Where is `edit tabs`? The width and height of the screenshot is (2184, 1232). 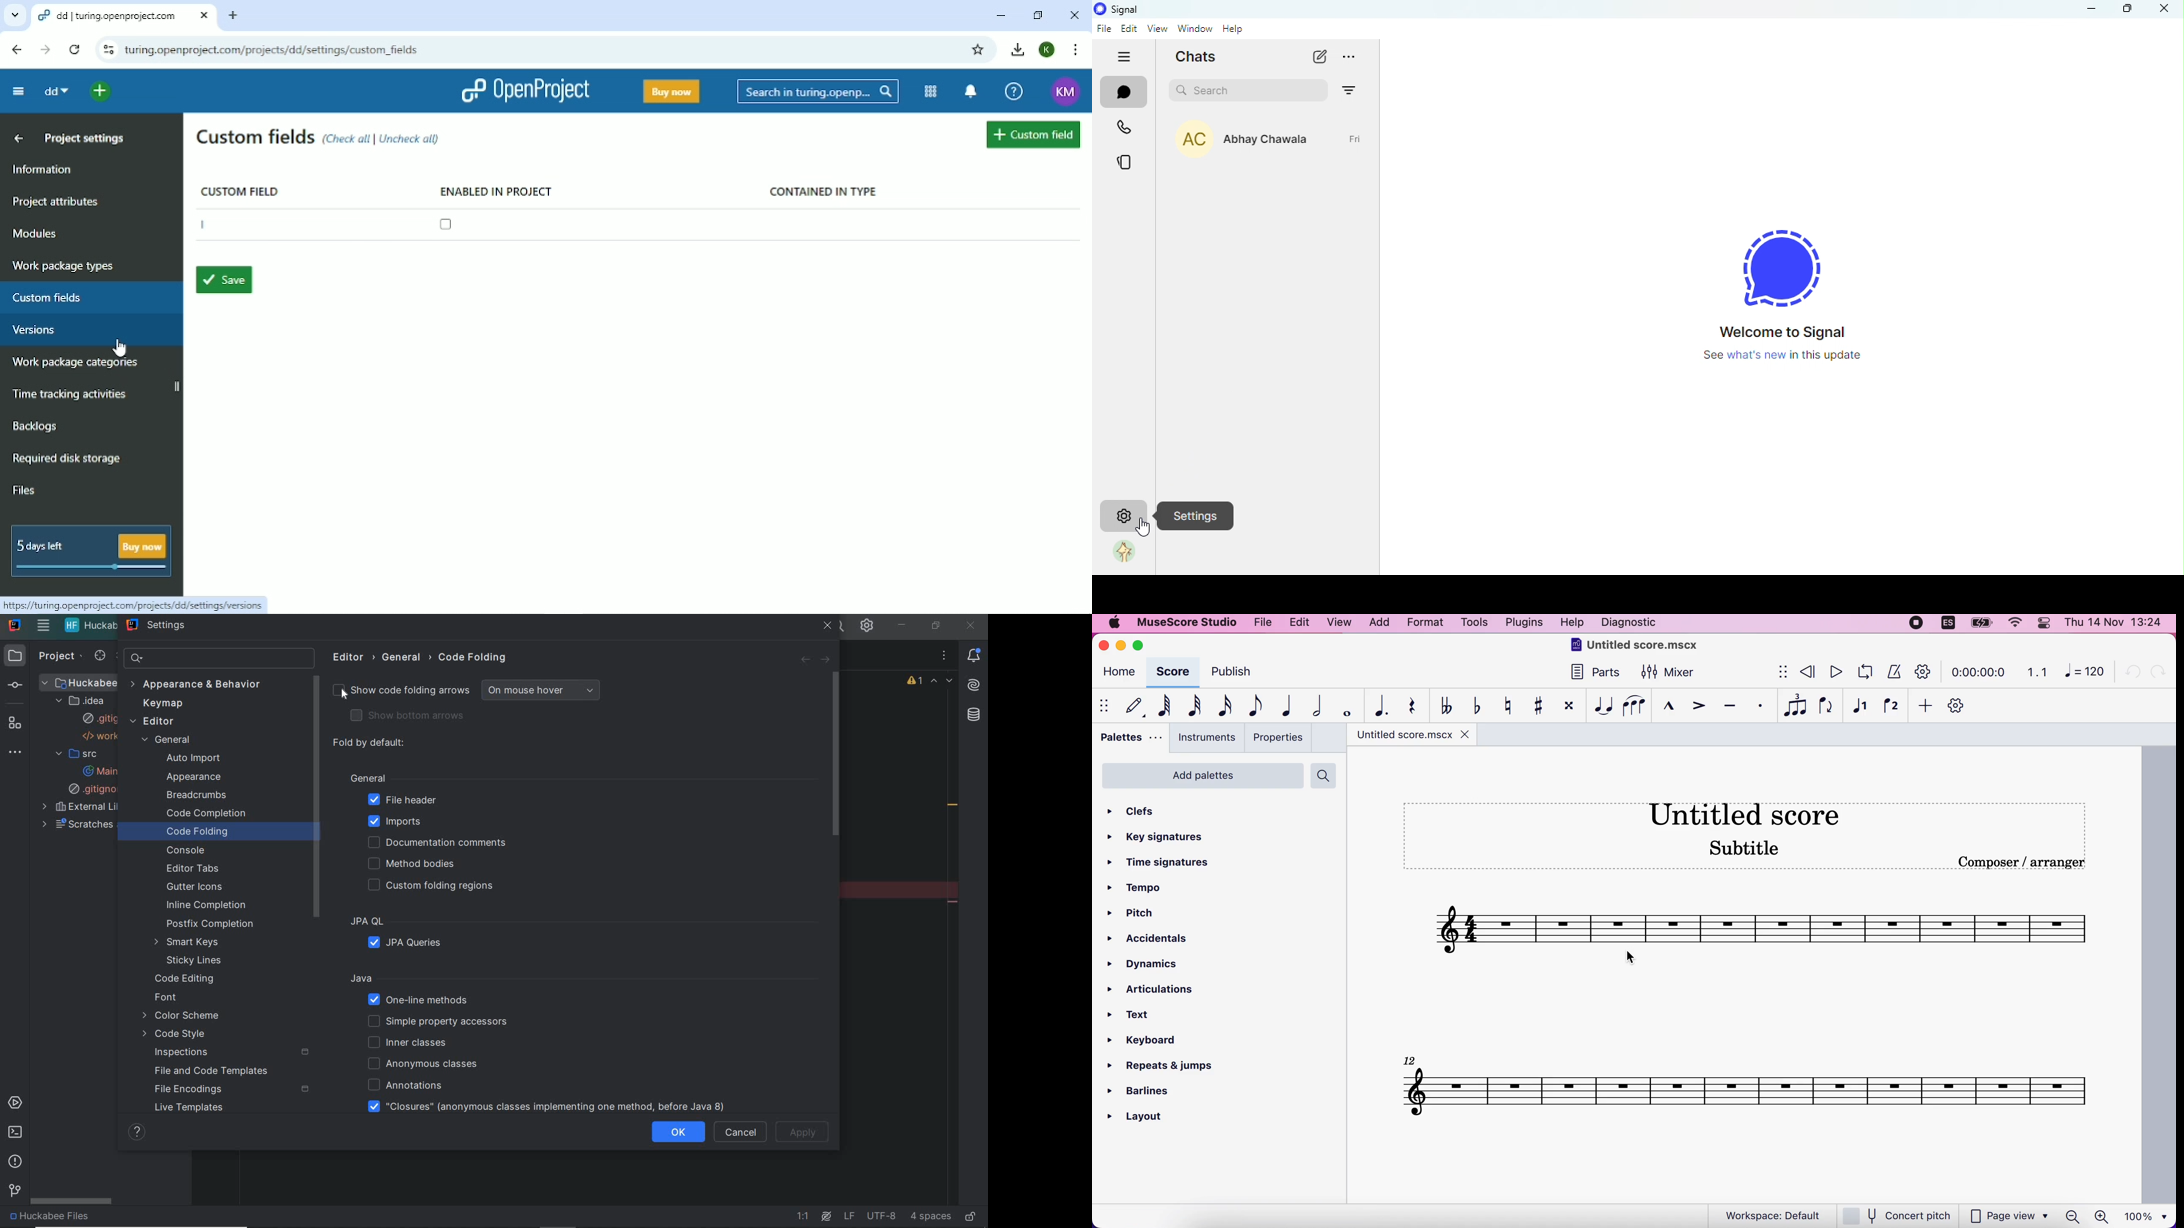
edit tabs is located at coordinates (196, 870).